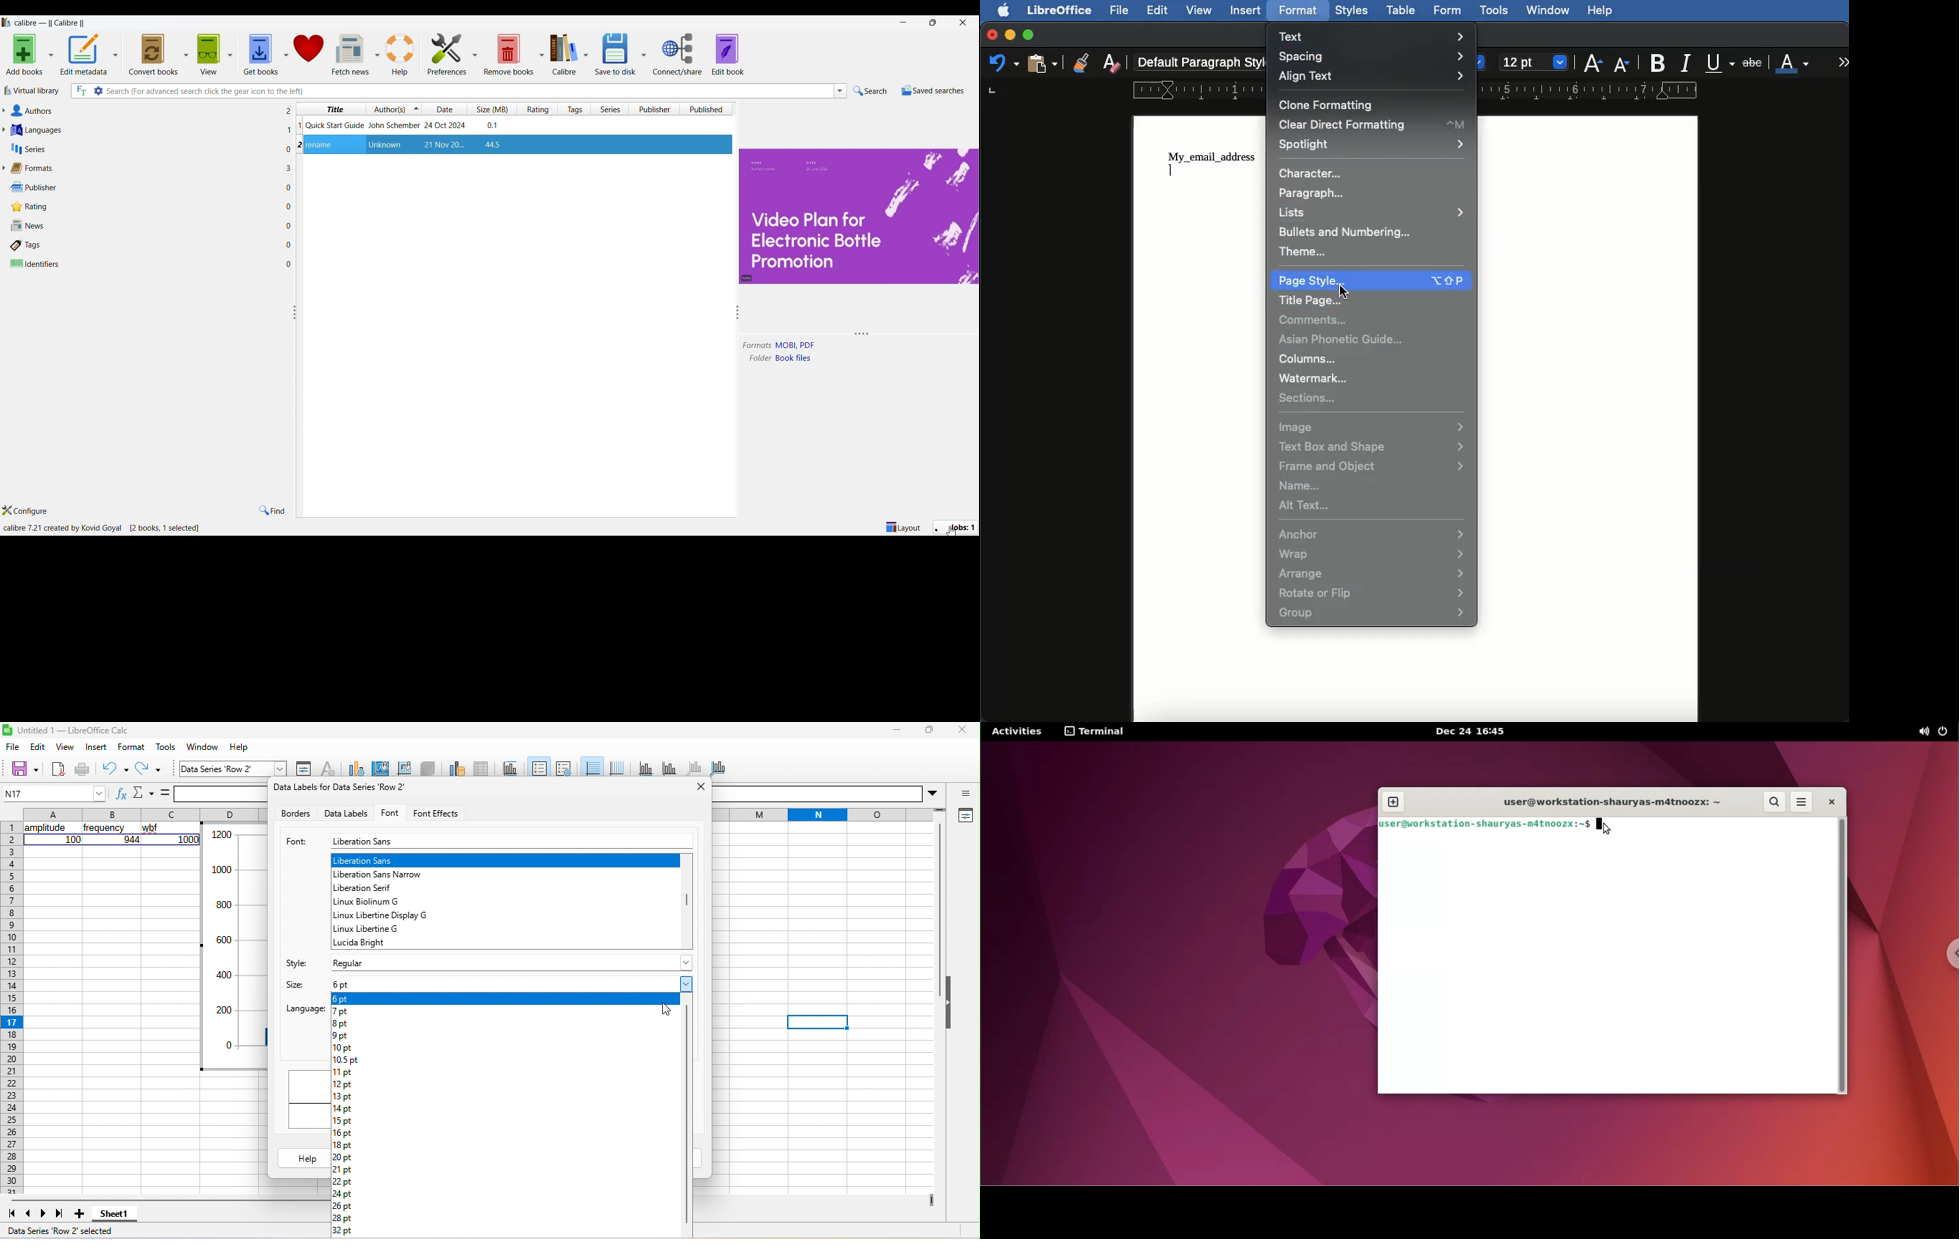 This screenshot has width=1960, height=1260. Describe the element at coordinates (1375, 76) in the screenshot. I see `Align text` at that location.